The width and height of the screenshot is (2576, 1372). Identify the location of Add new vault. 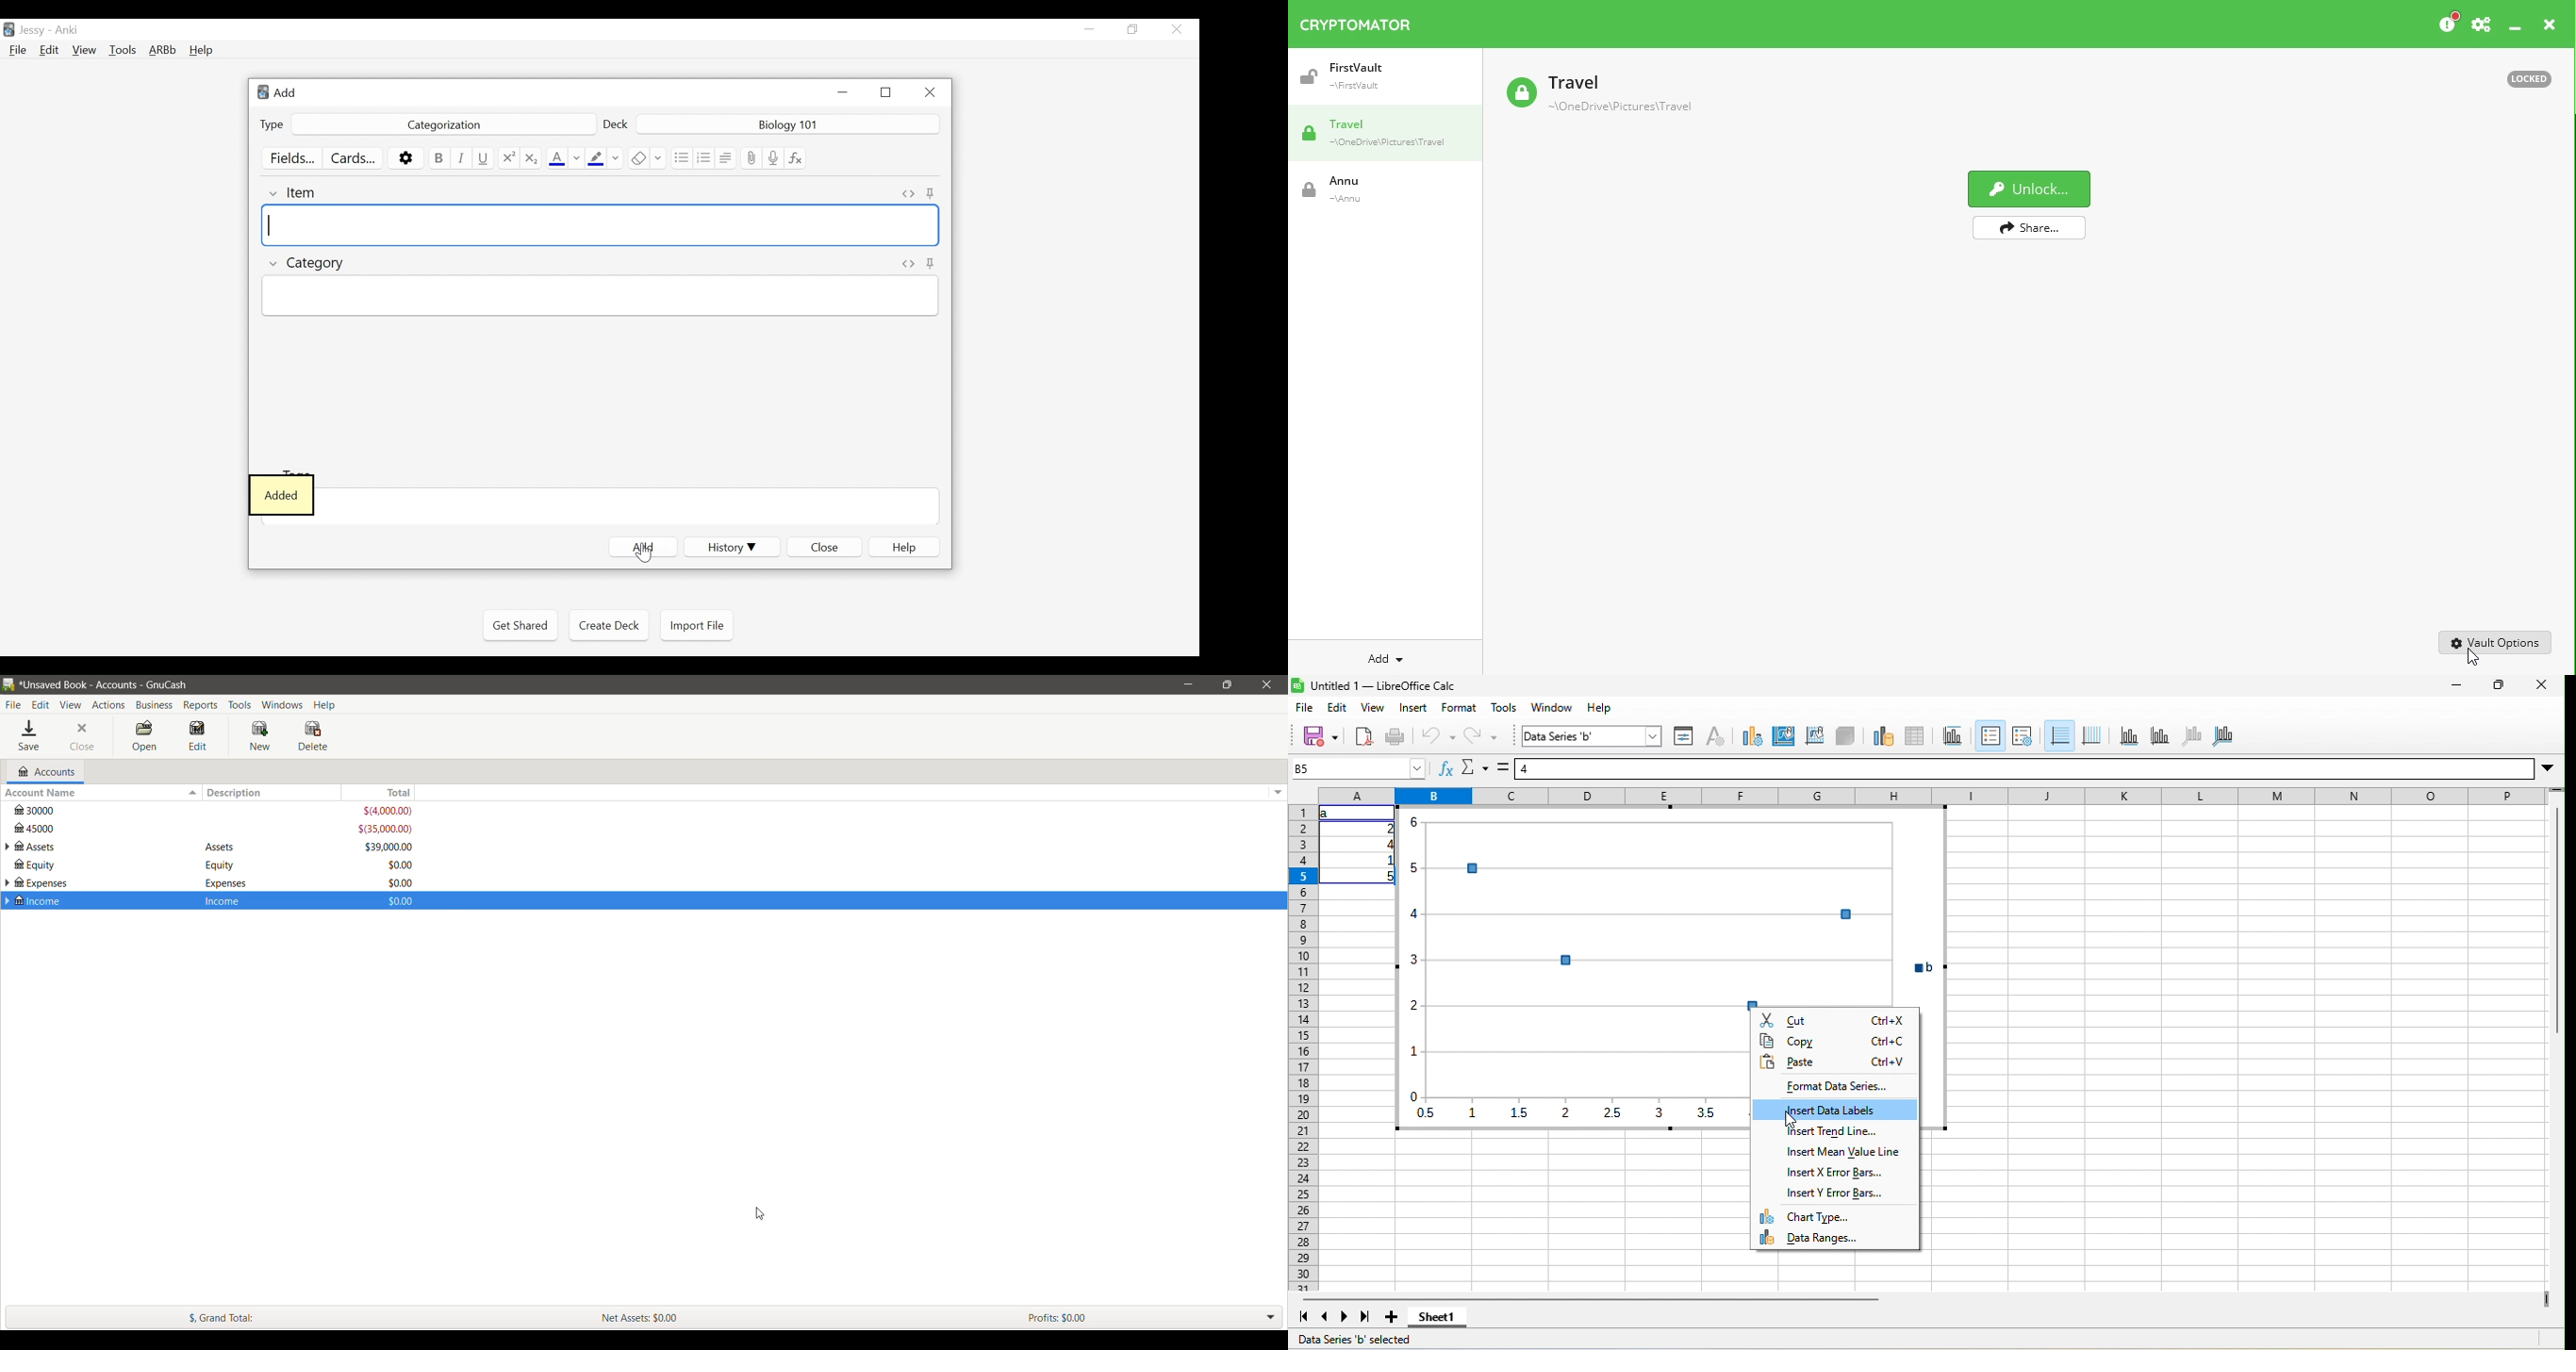
(1386, 656).